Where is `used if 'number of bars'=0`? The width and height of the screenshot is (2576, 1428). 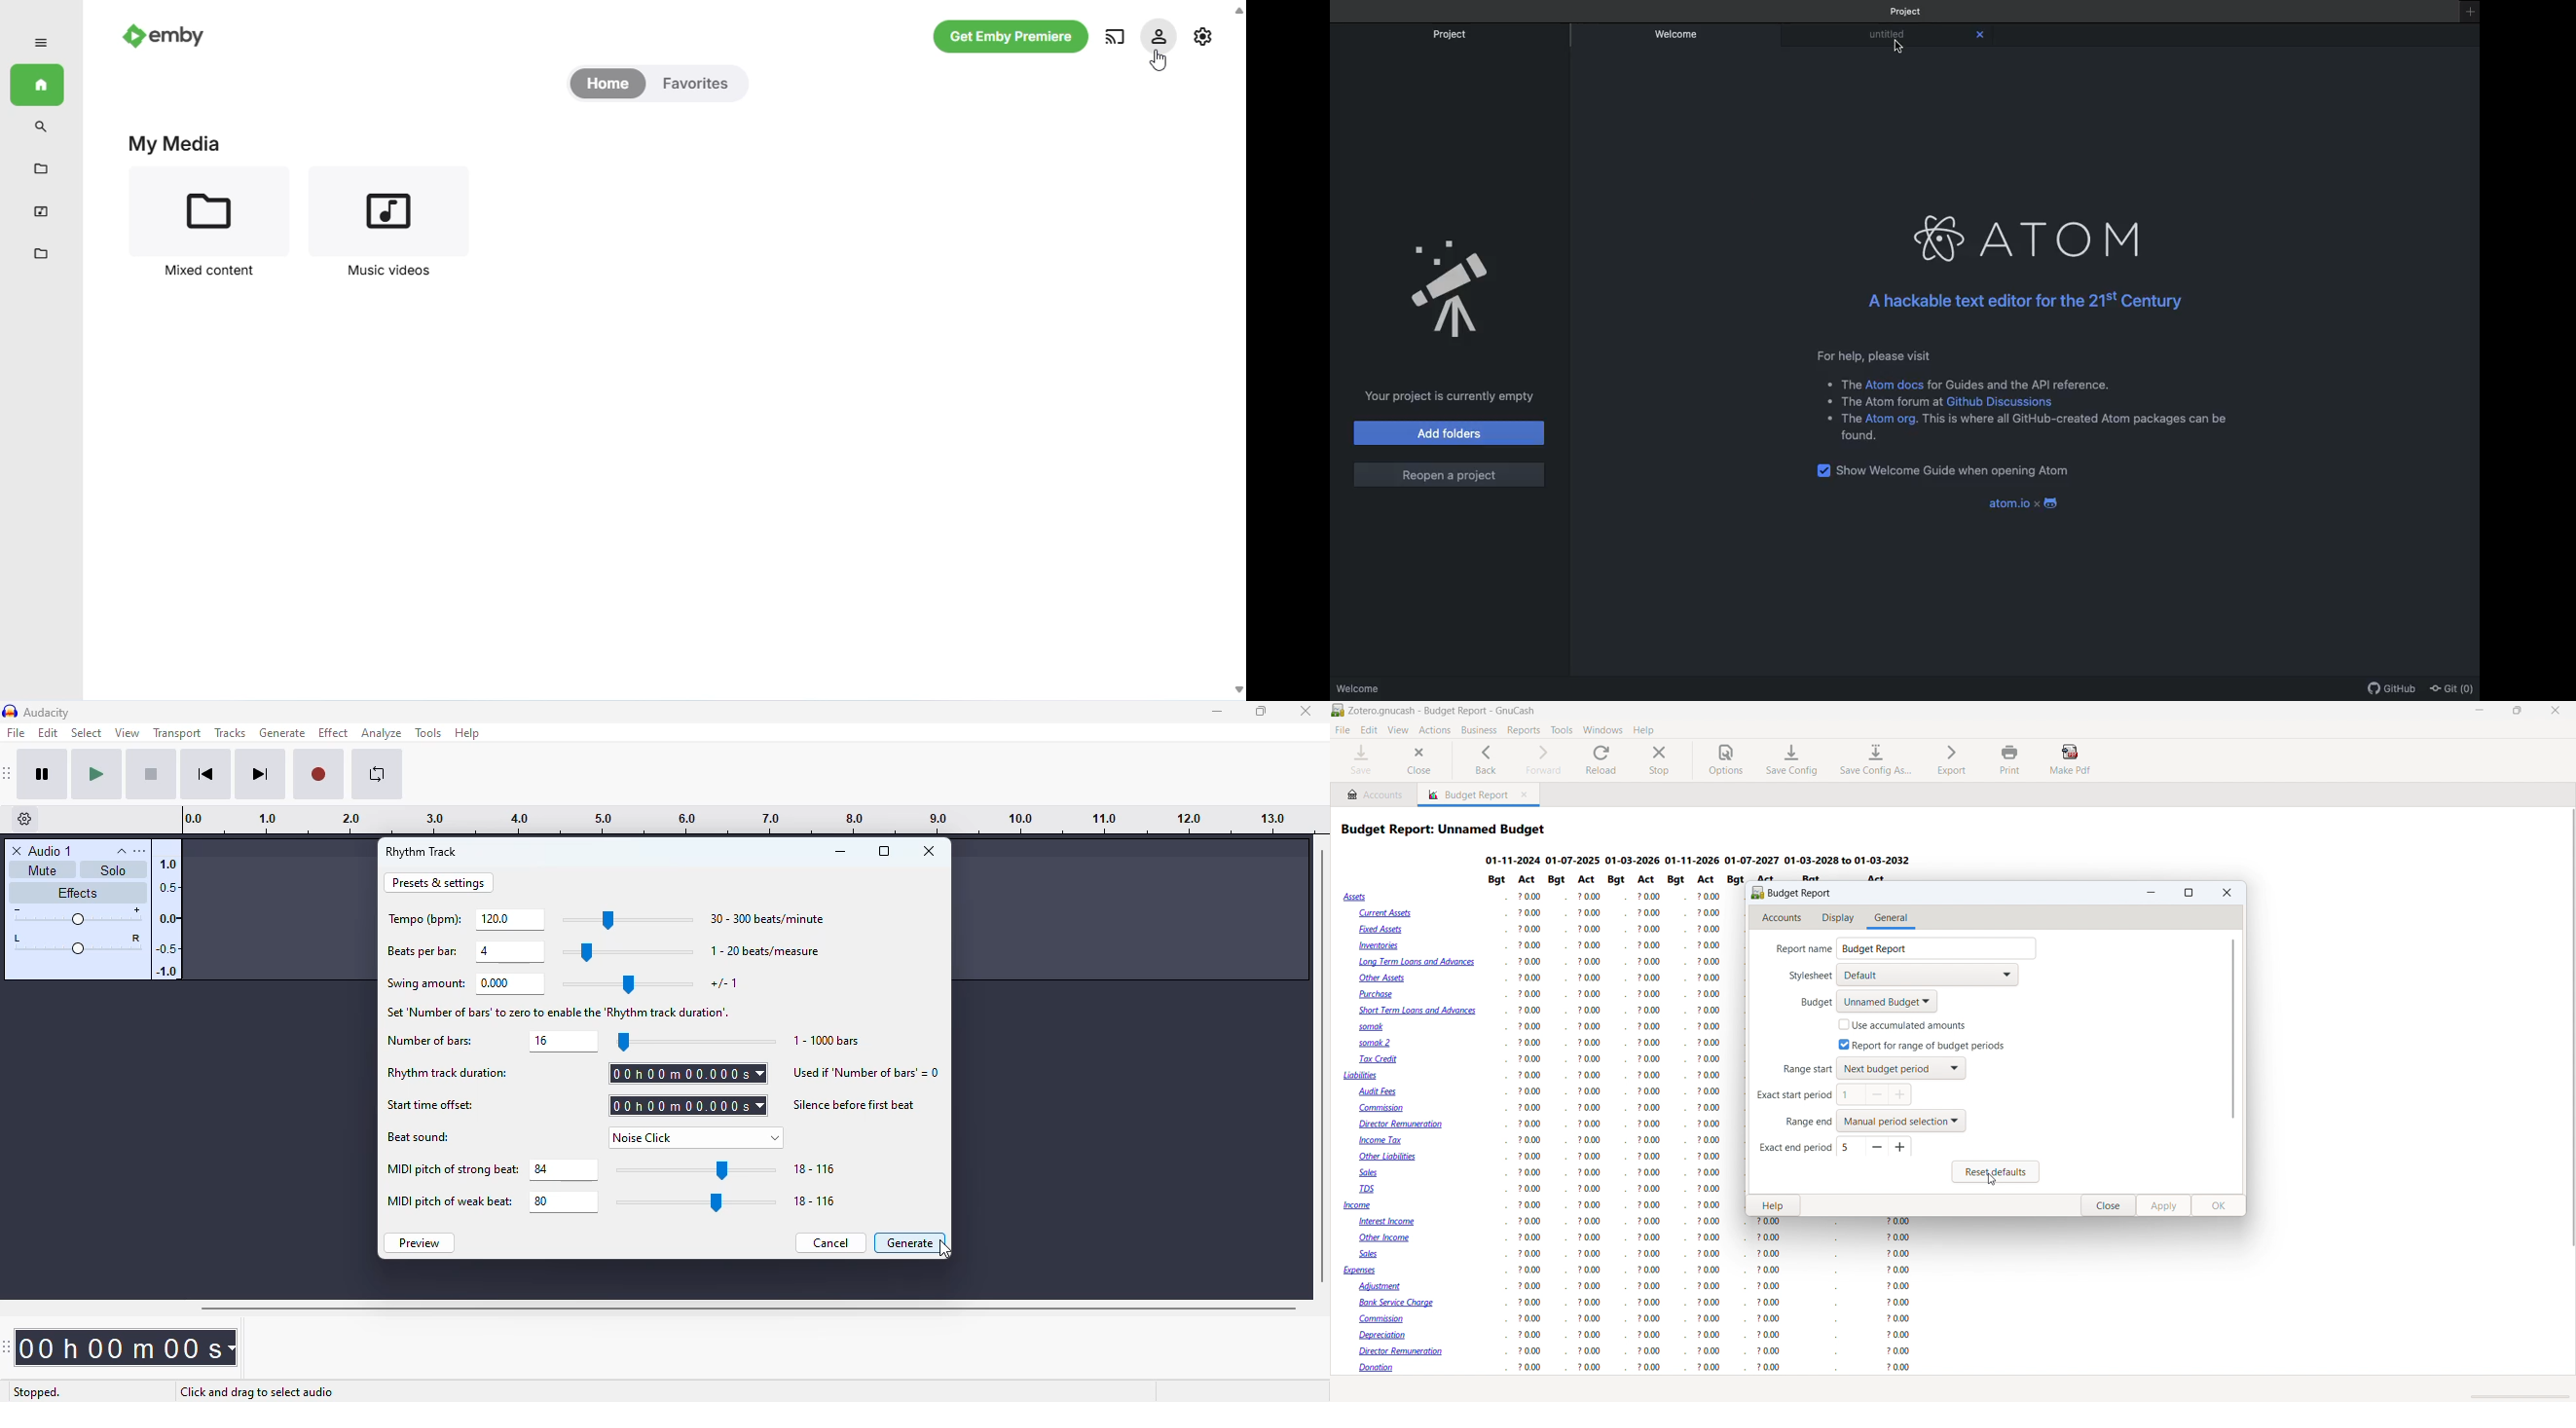 used if 'number of bars'=0 is located at coordinates (866, 1072).